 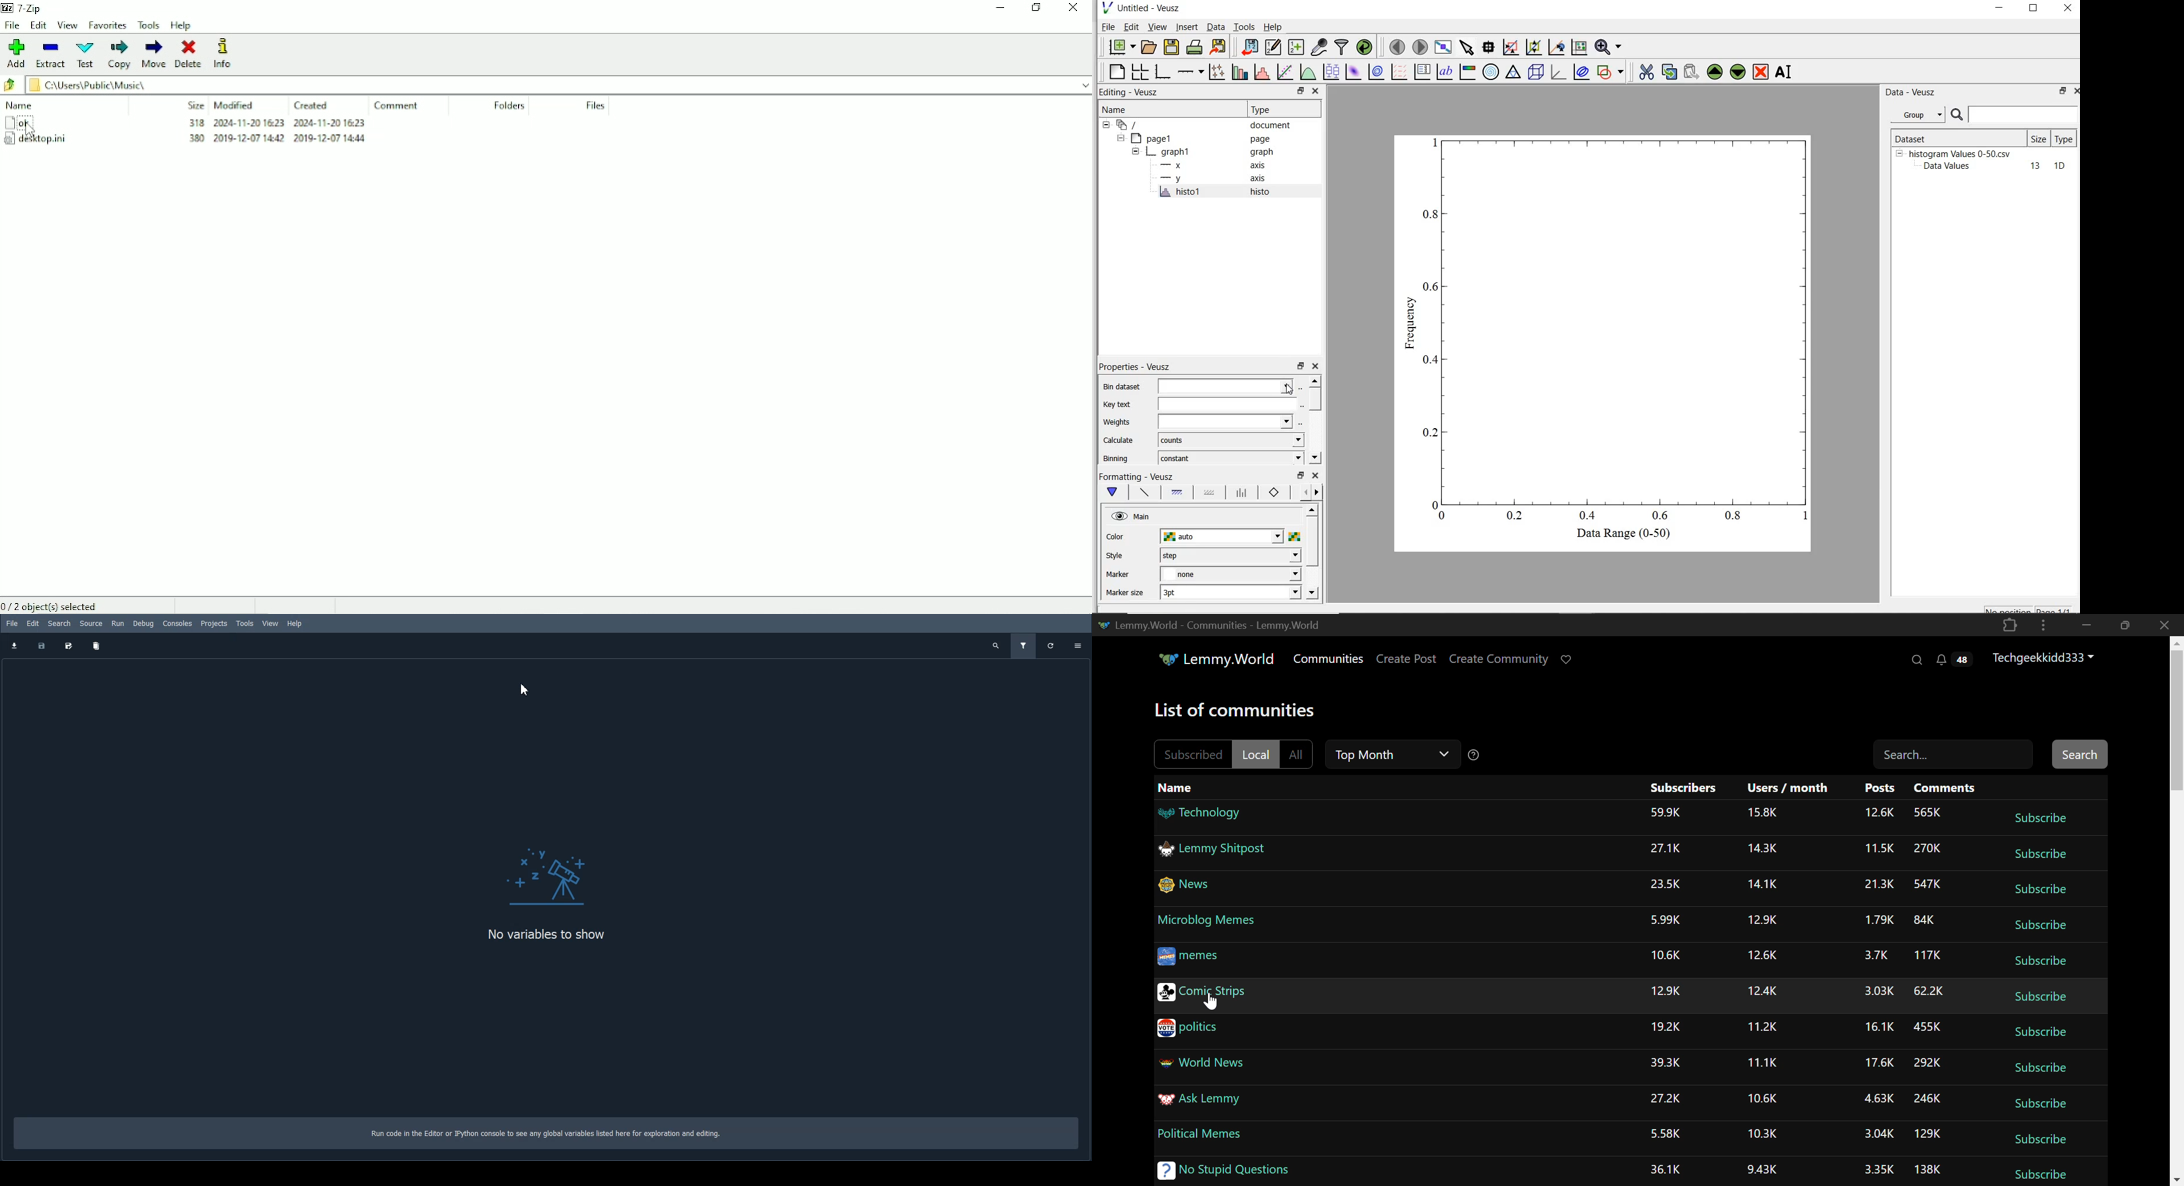 What do you see at coordinates (1397, 47) in the screenshot?
I see `move to previous page` at bounding box center [1397, 47].